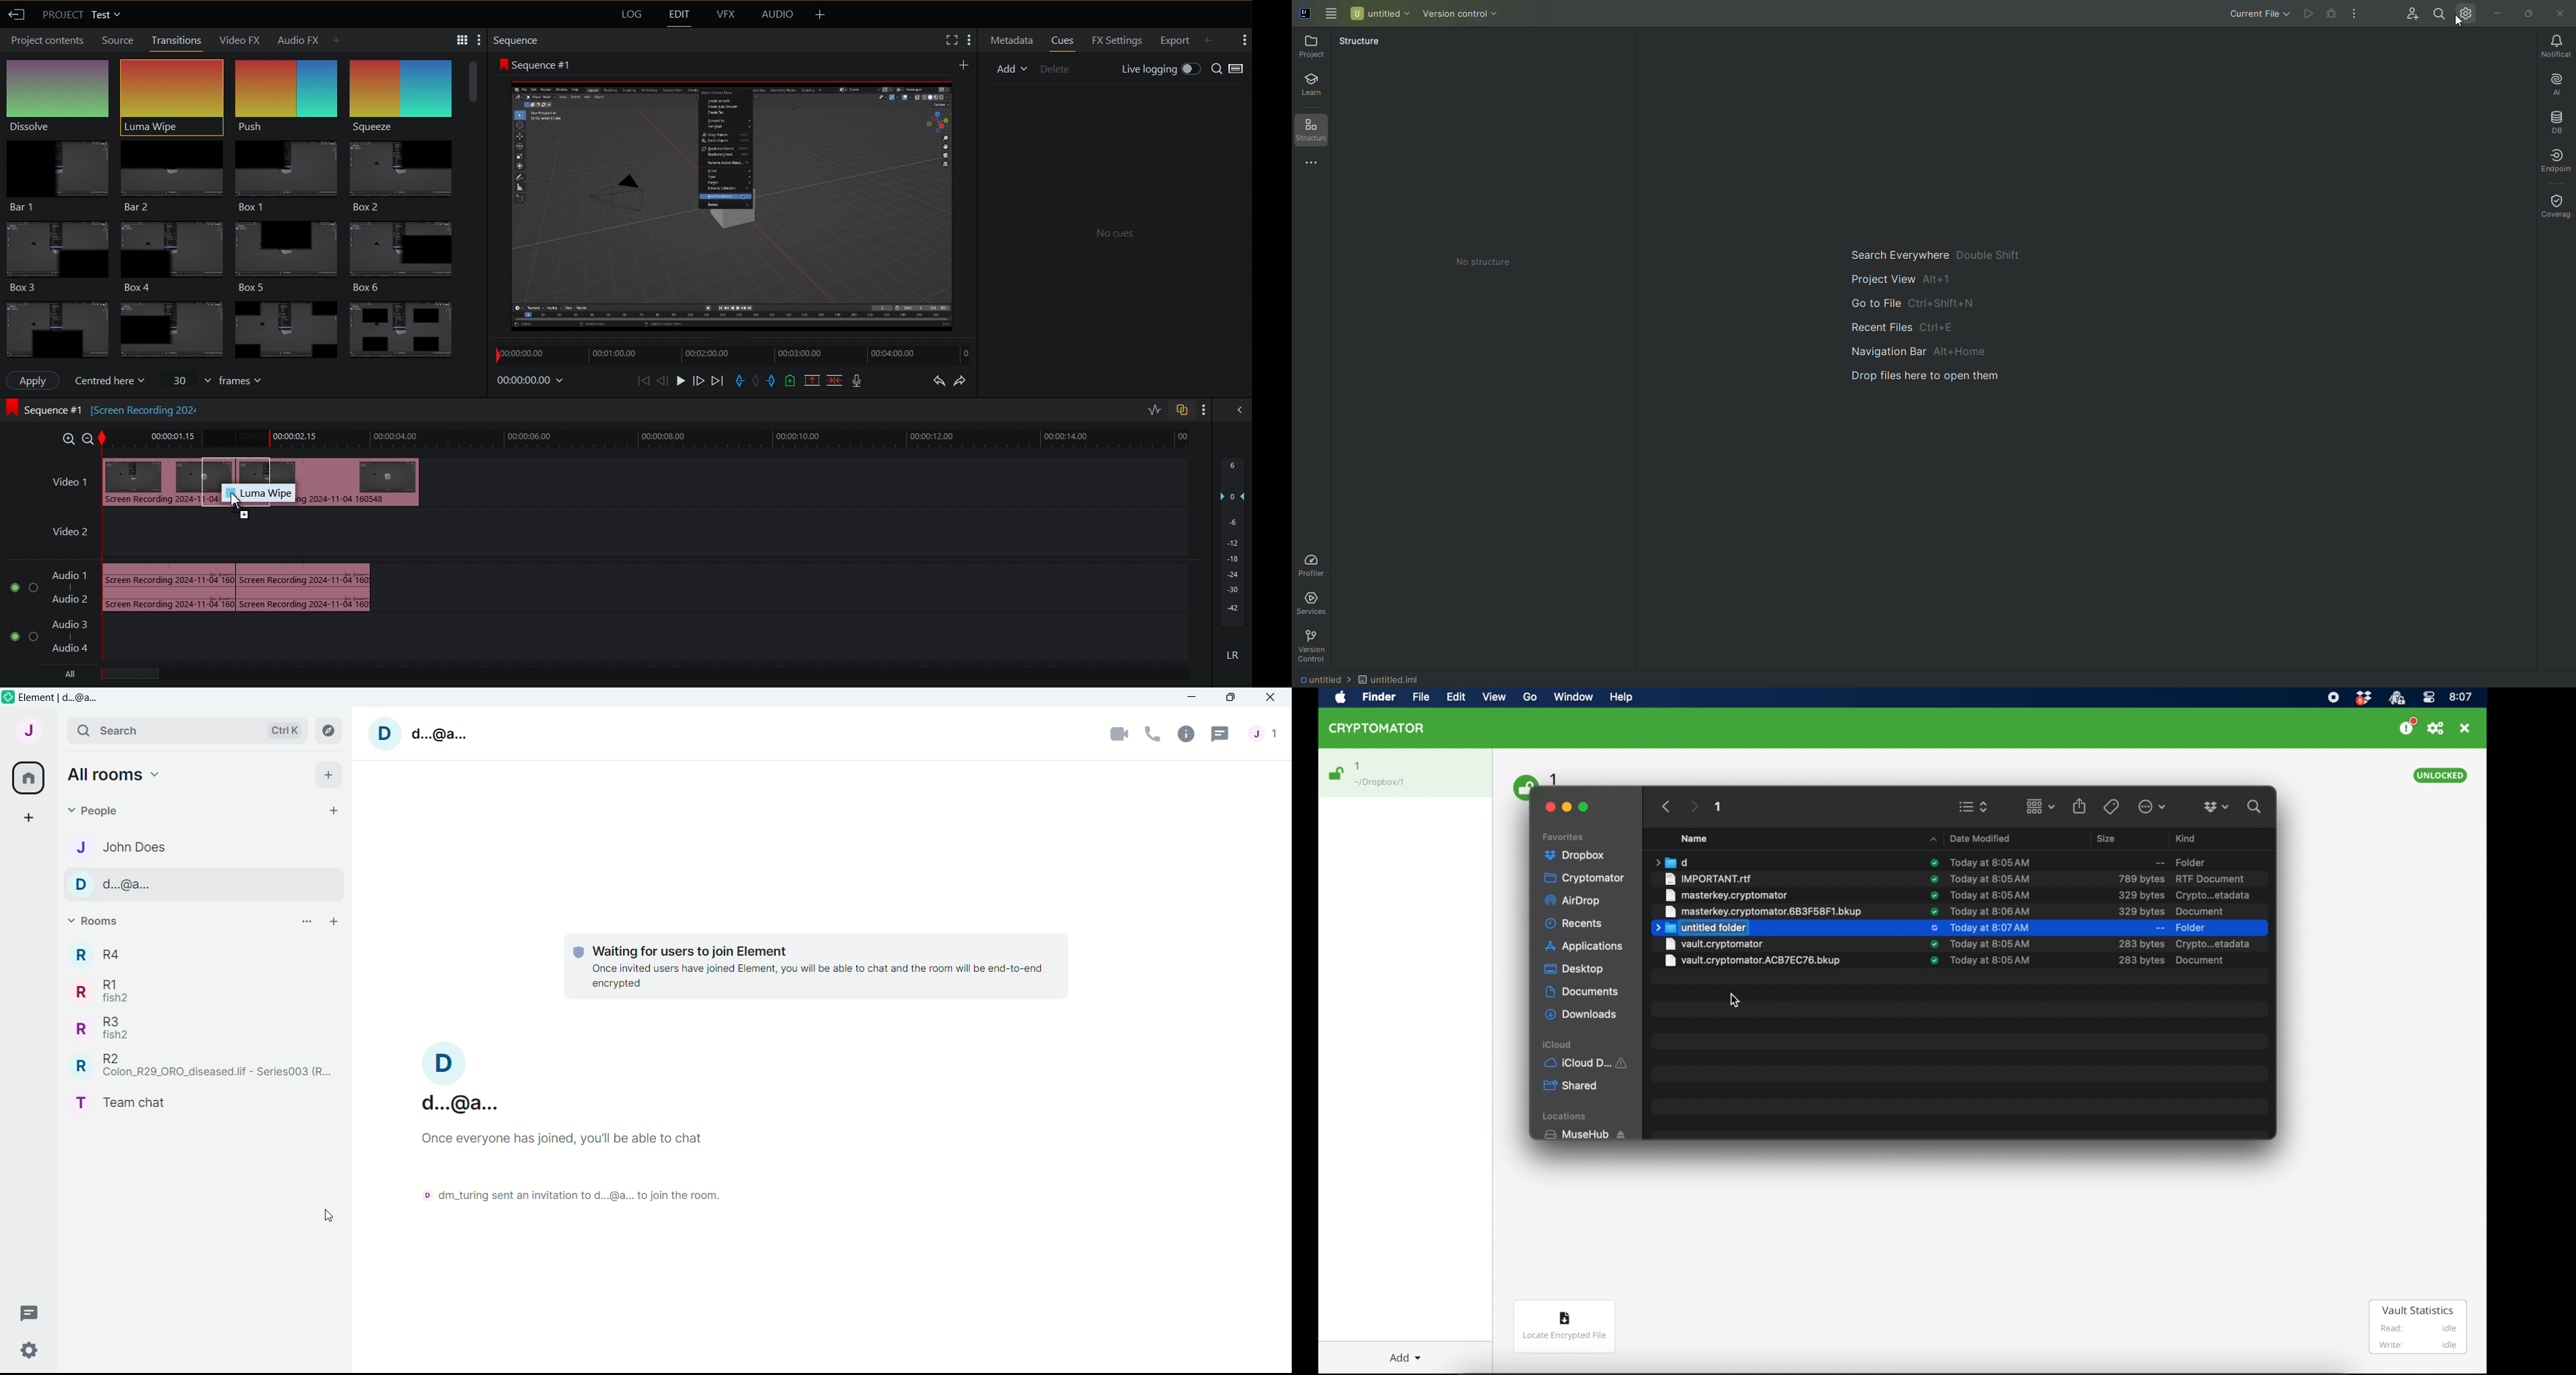  Describe the element at coordinates (1152, 733) in the screenshot. I see `Voice Call` at that location.